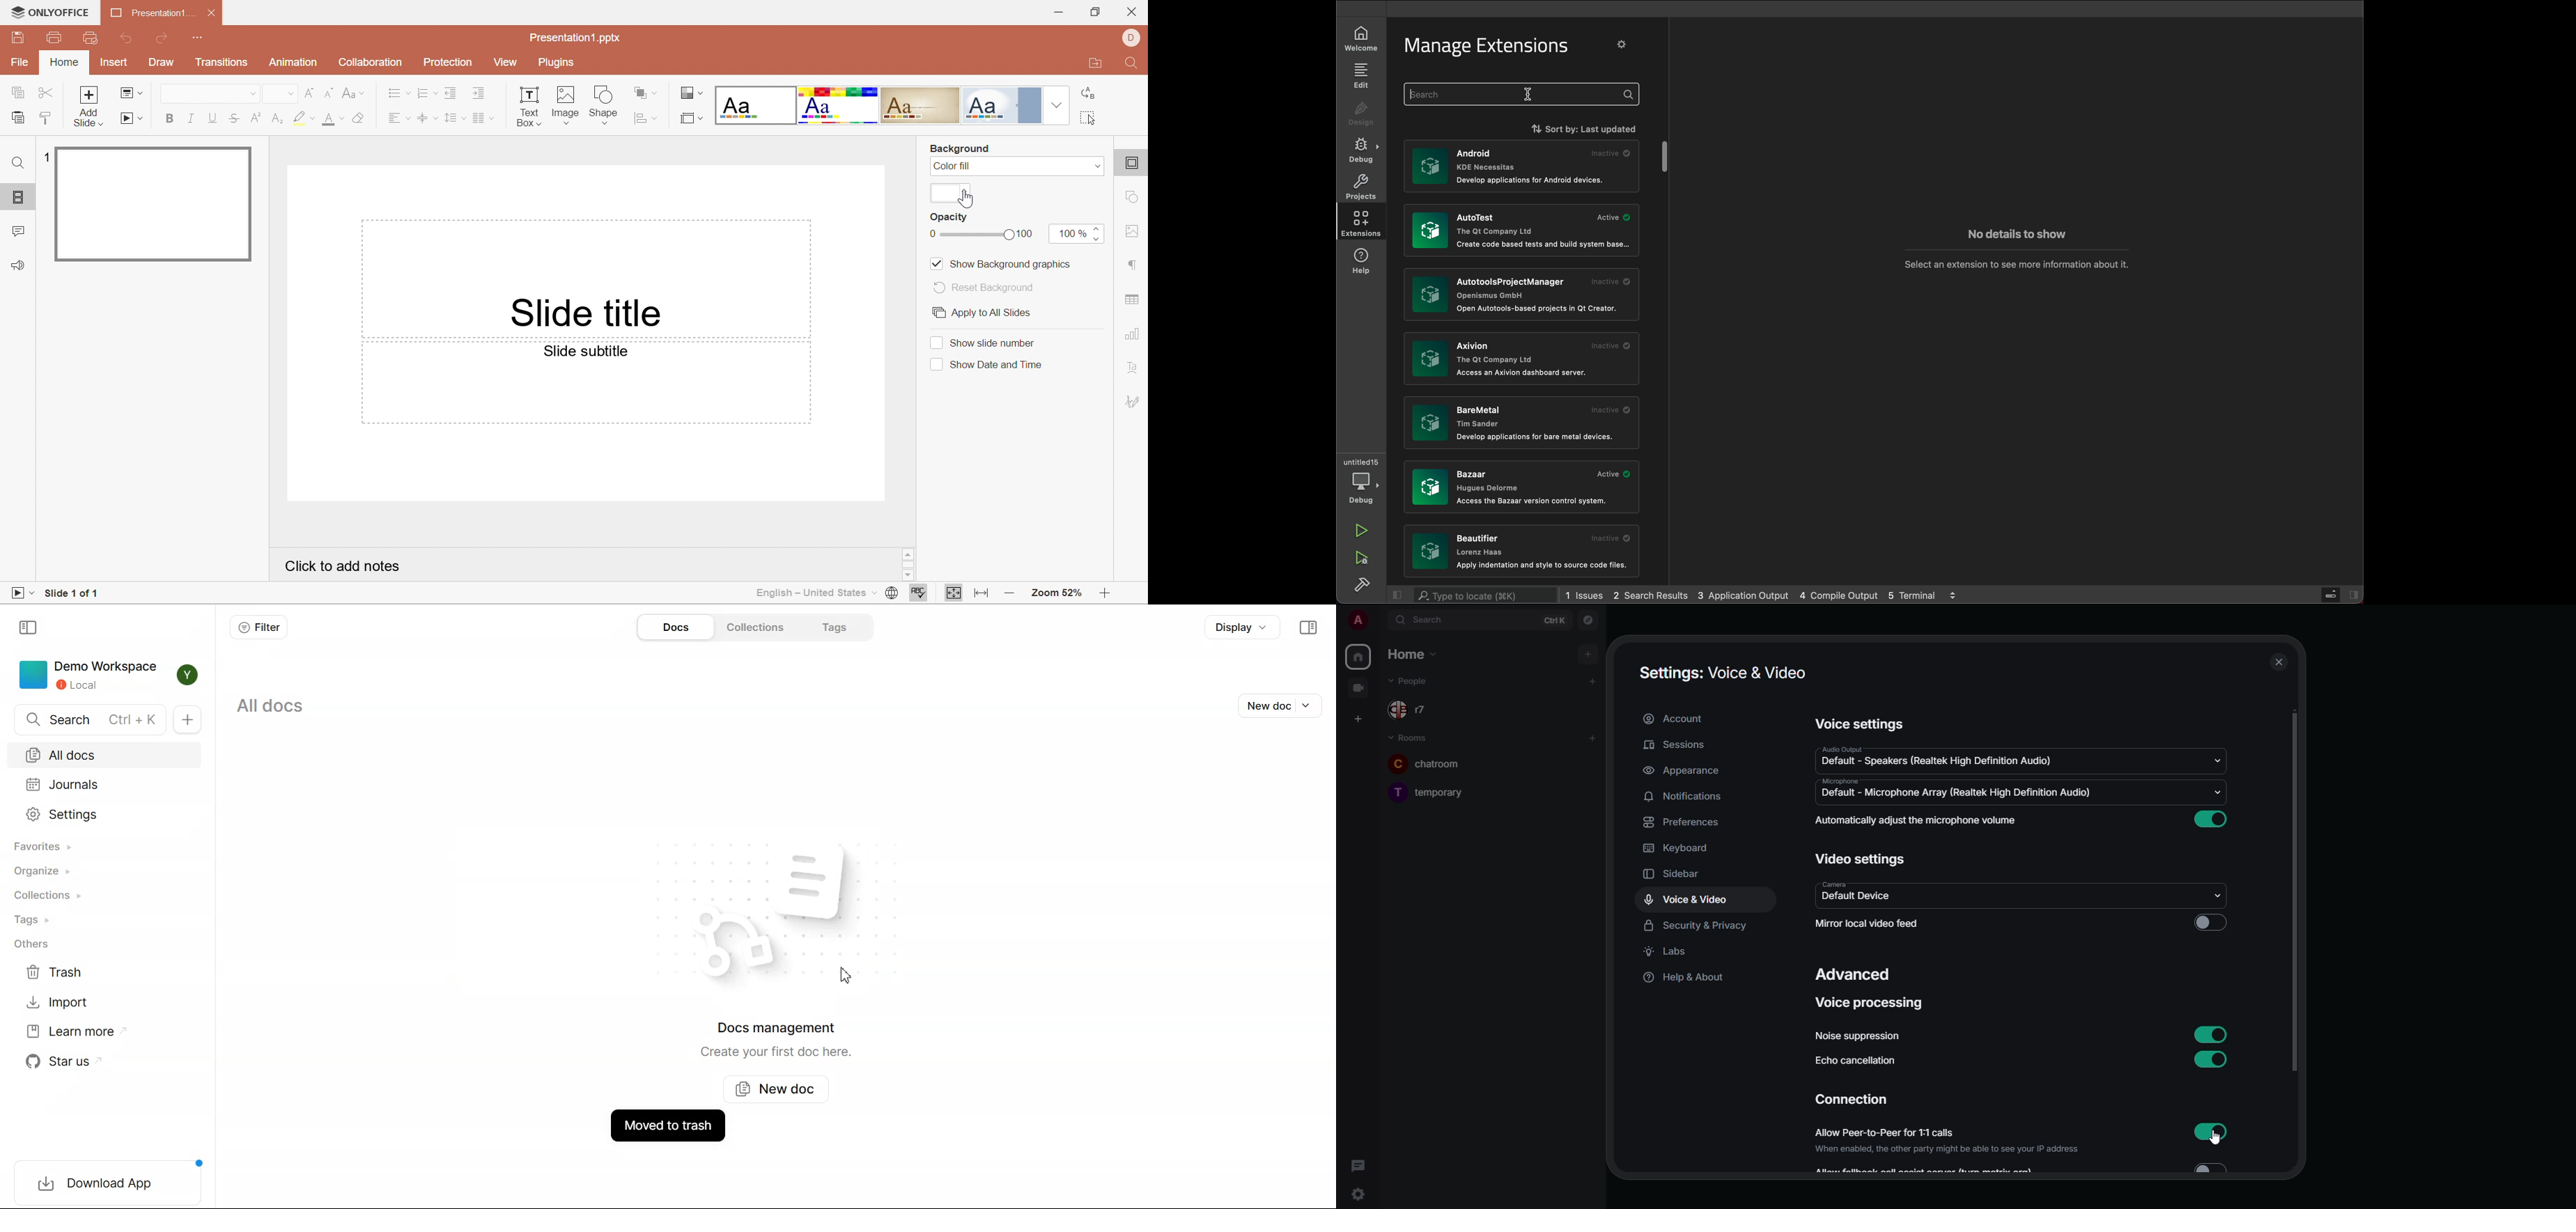 This screenshot has height=1232, width=2576. I want to click on Scroll Bar, so click(1106, 566).